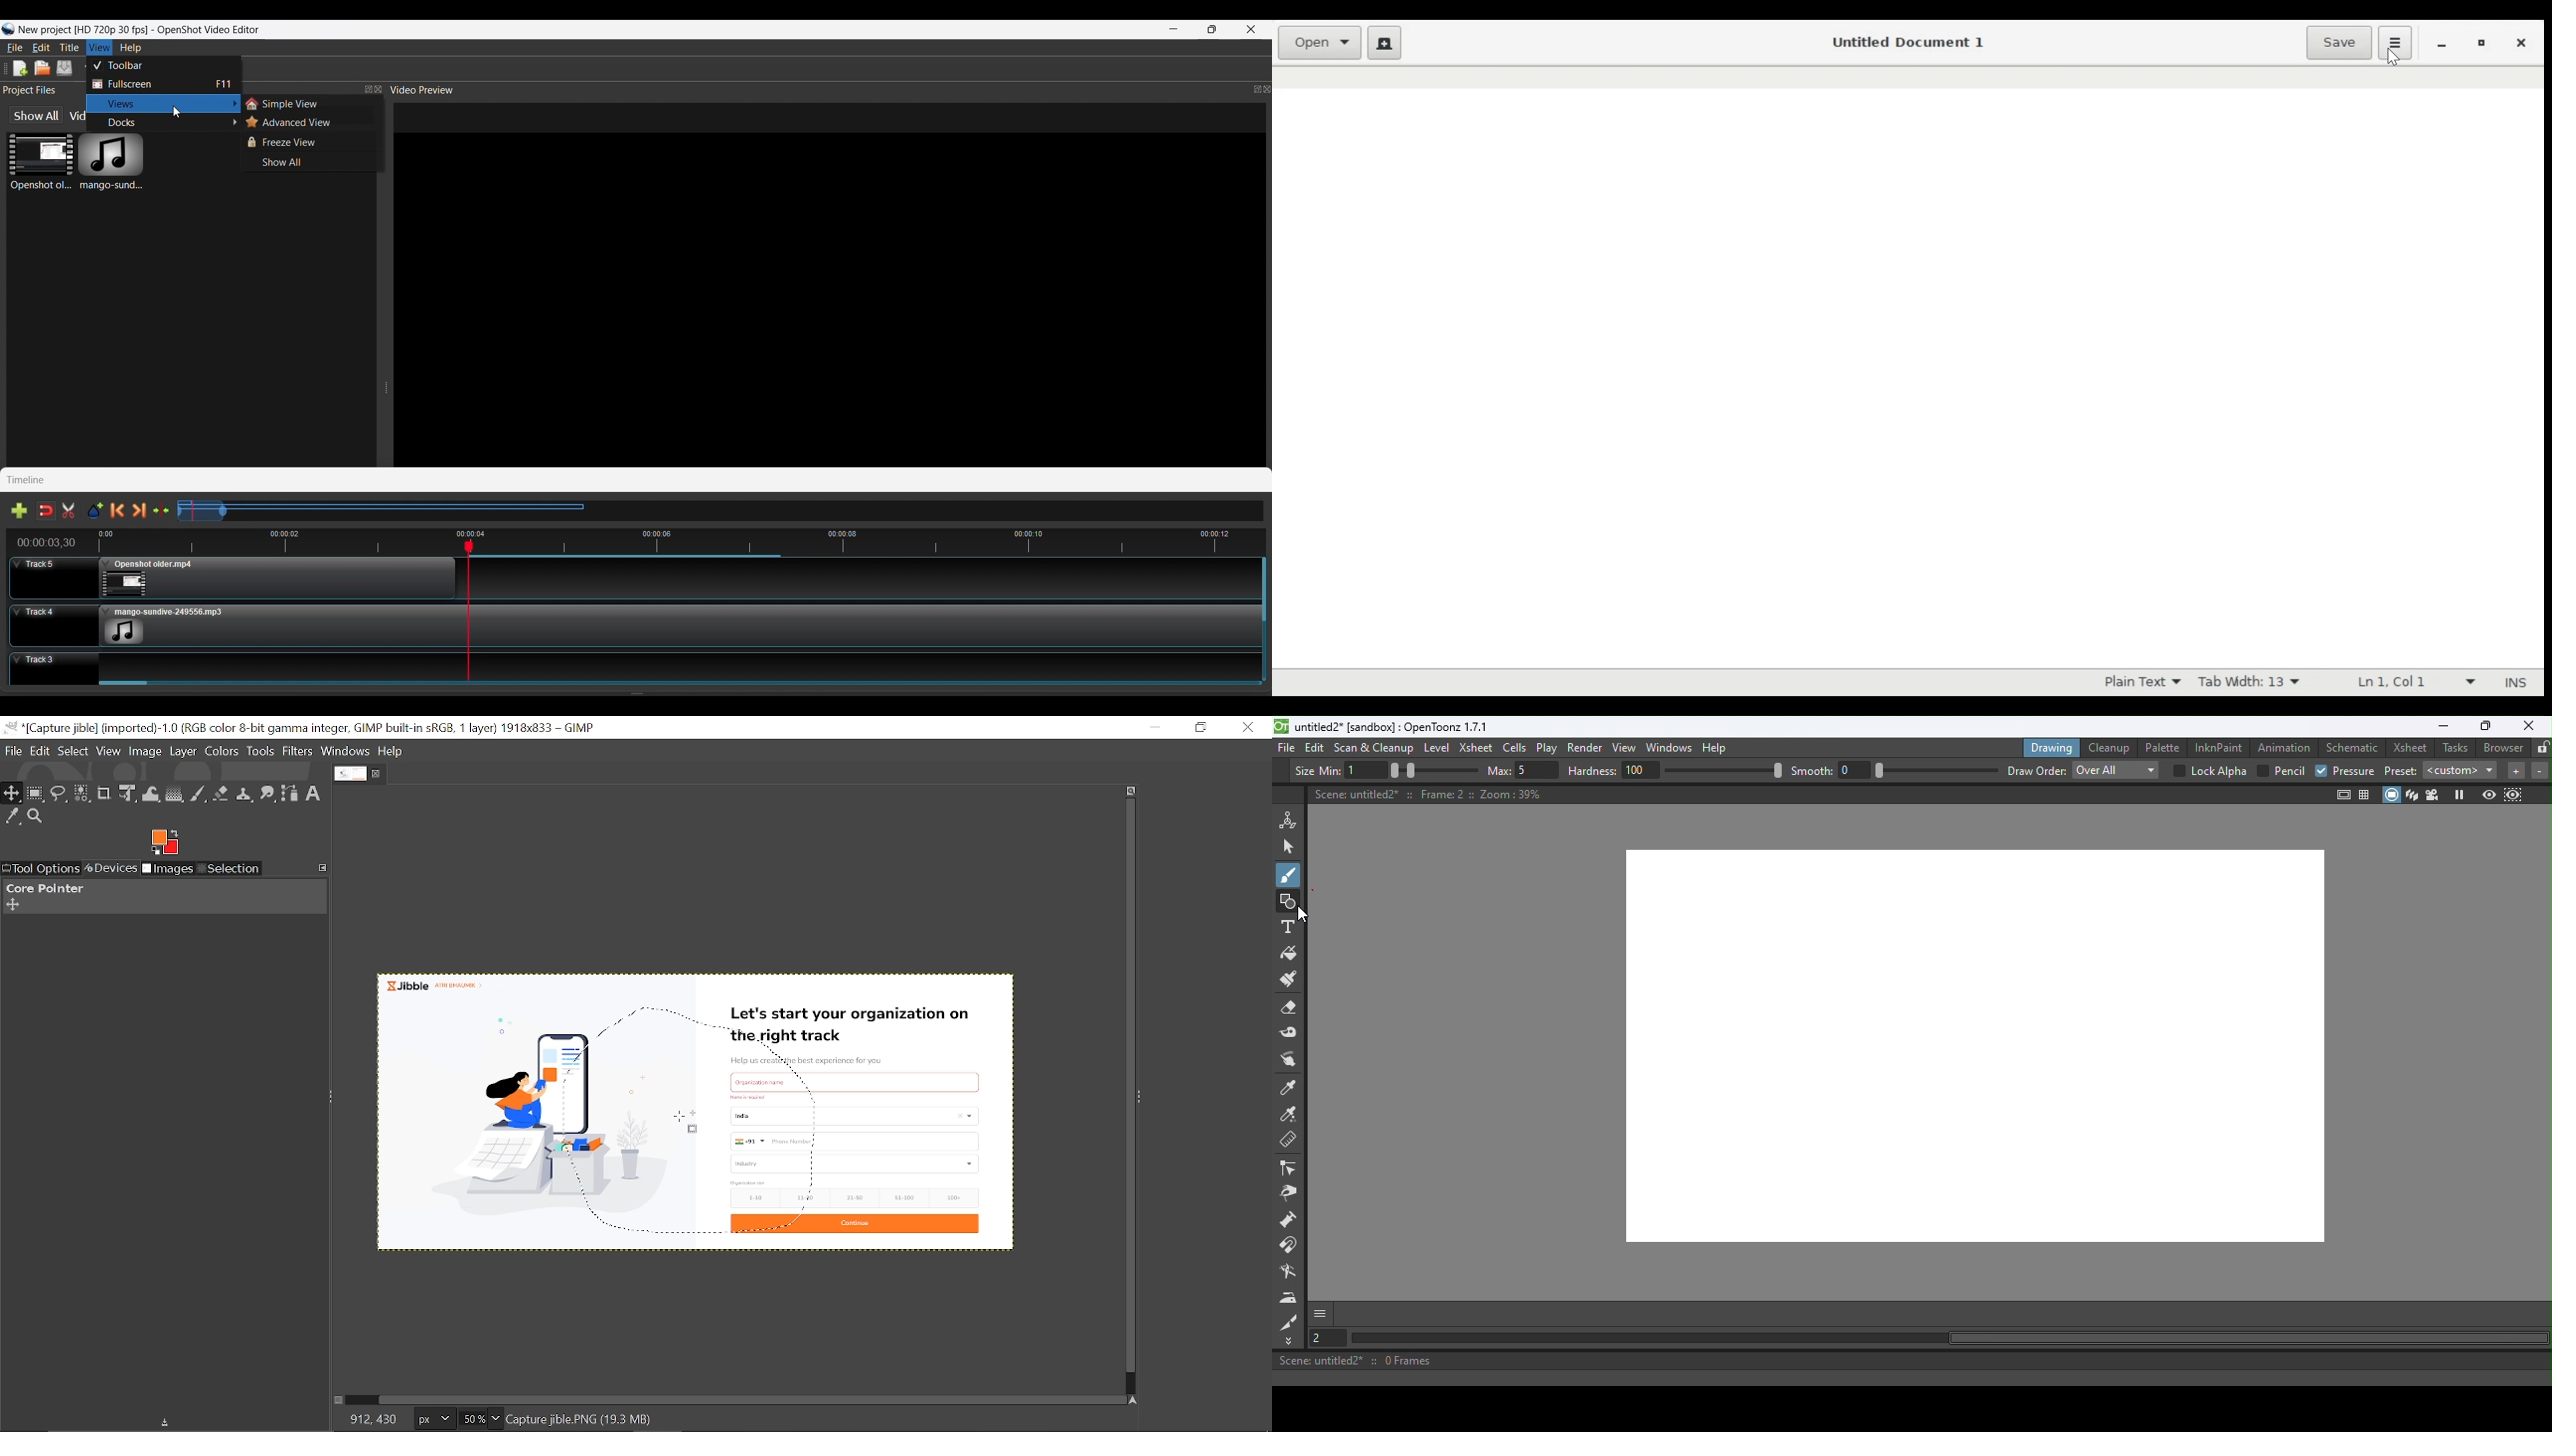  Describe the element at coordinates (2263, 770) in the screenshot. I see `checkbox` at that location.